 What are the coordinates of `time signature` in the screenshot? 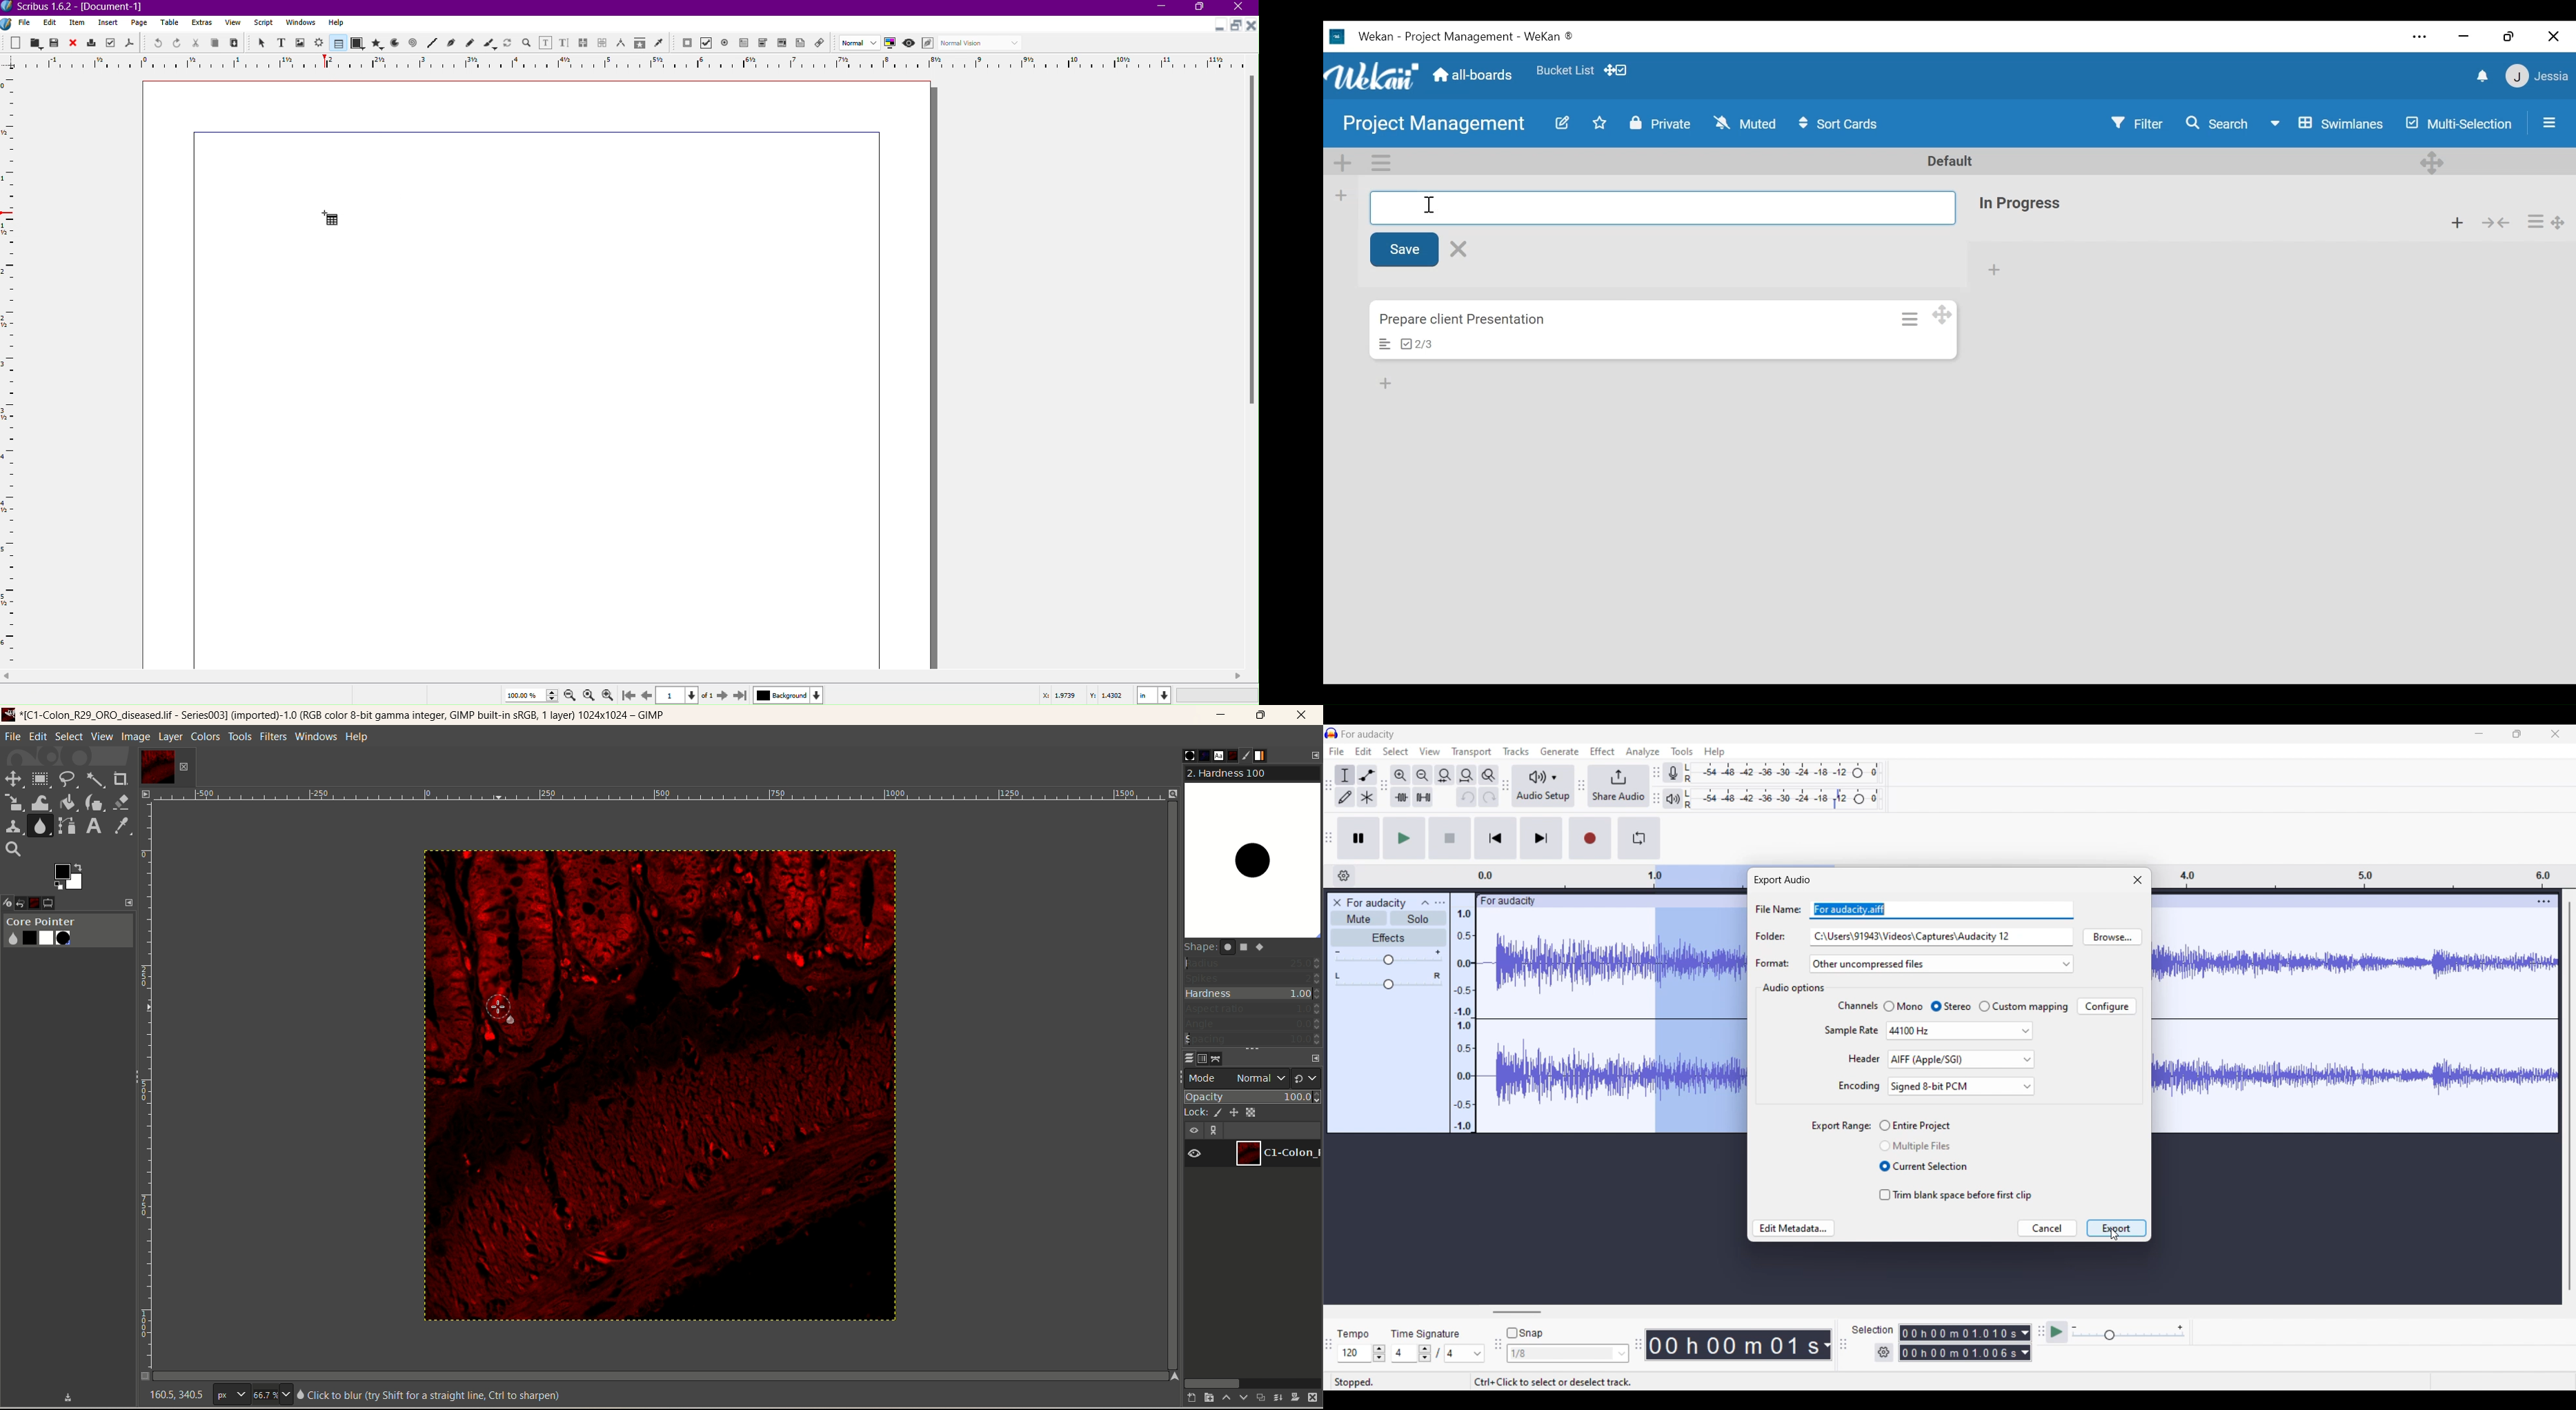 It's located at (1426, 1334).